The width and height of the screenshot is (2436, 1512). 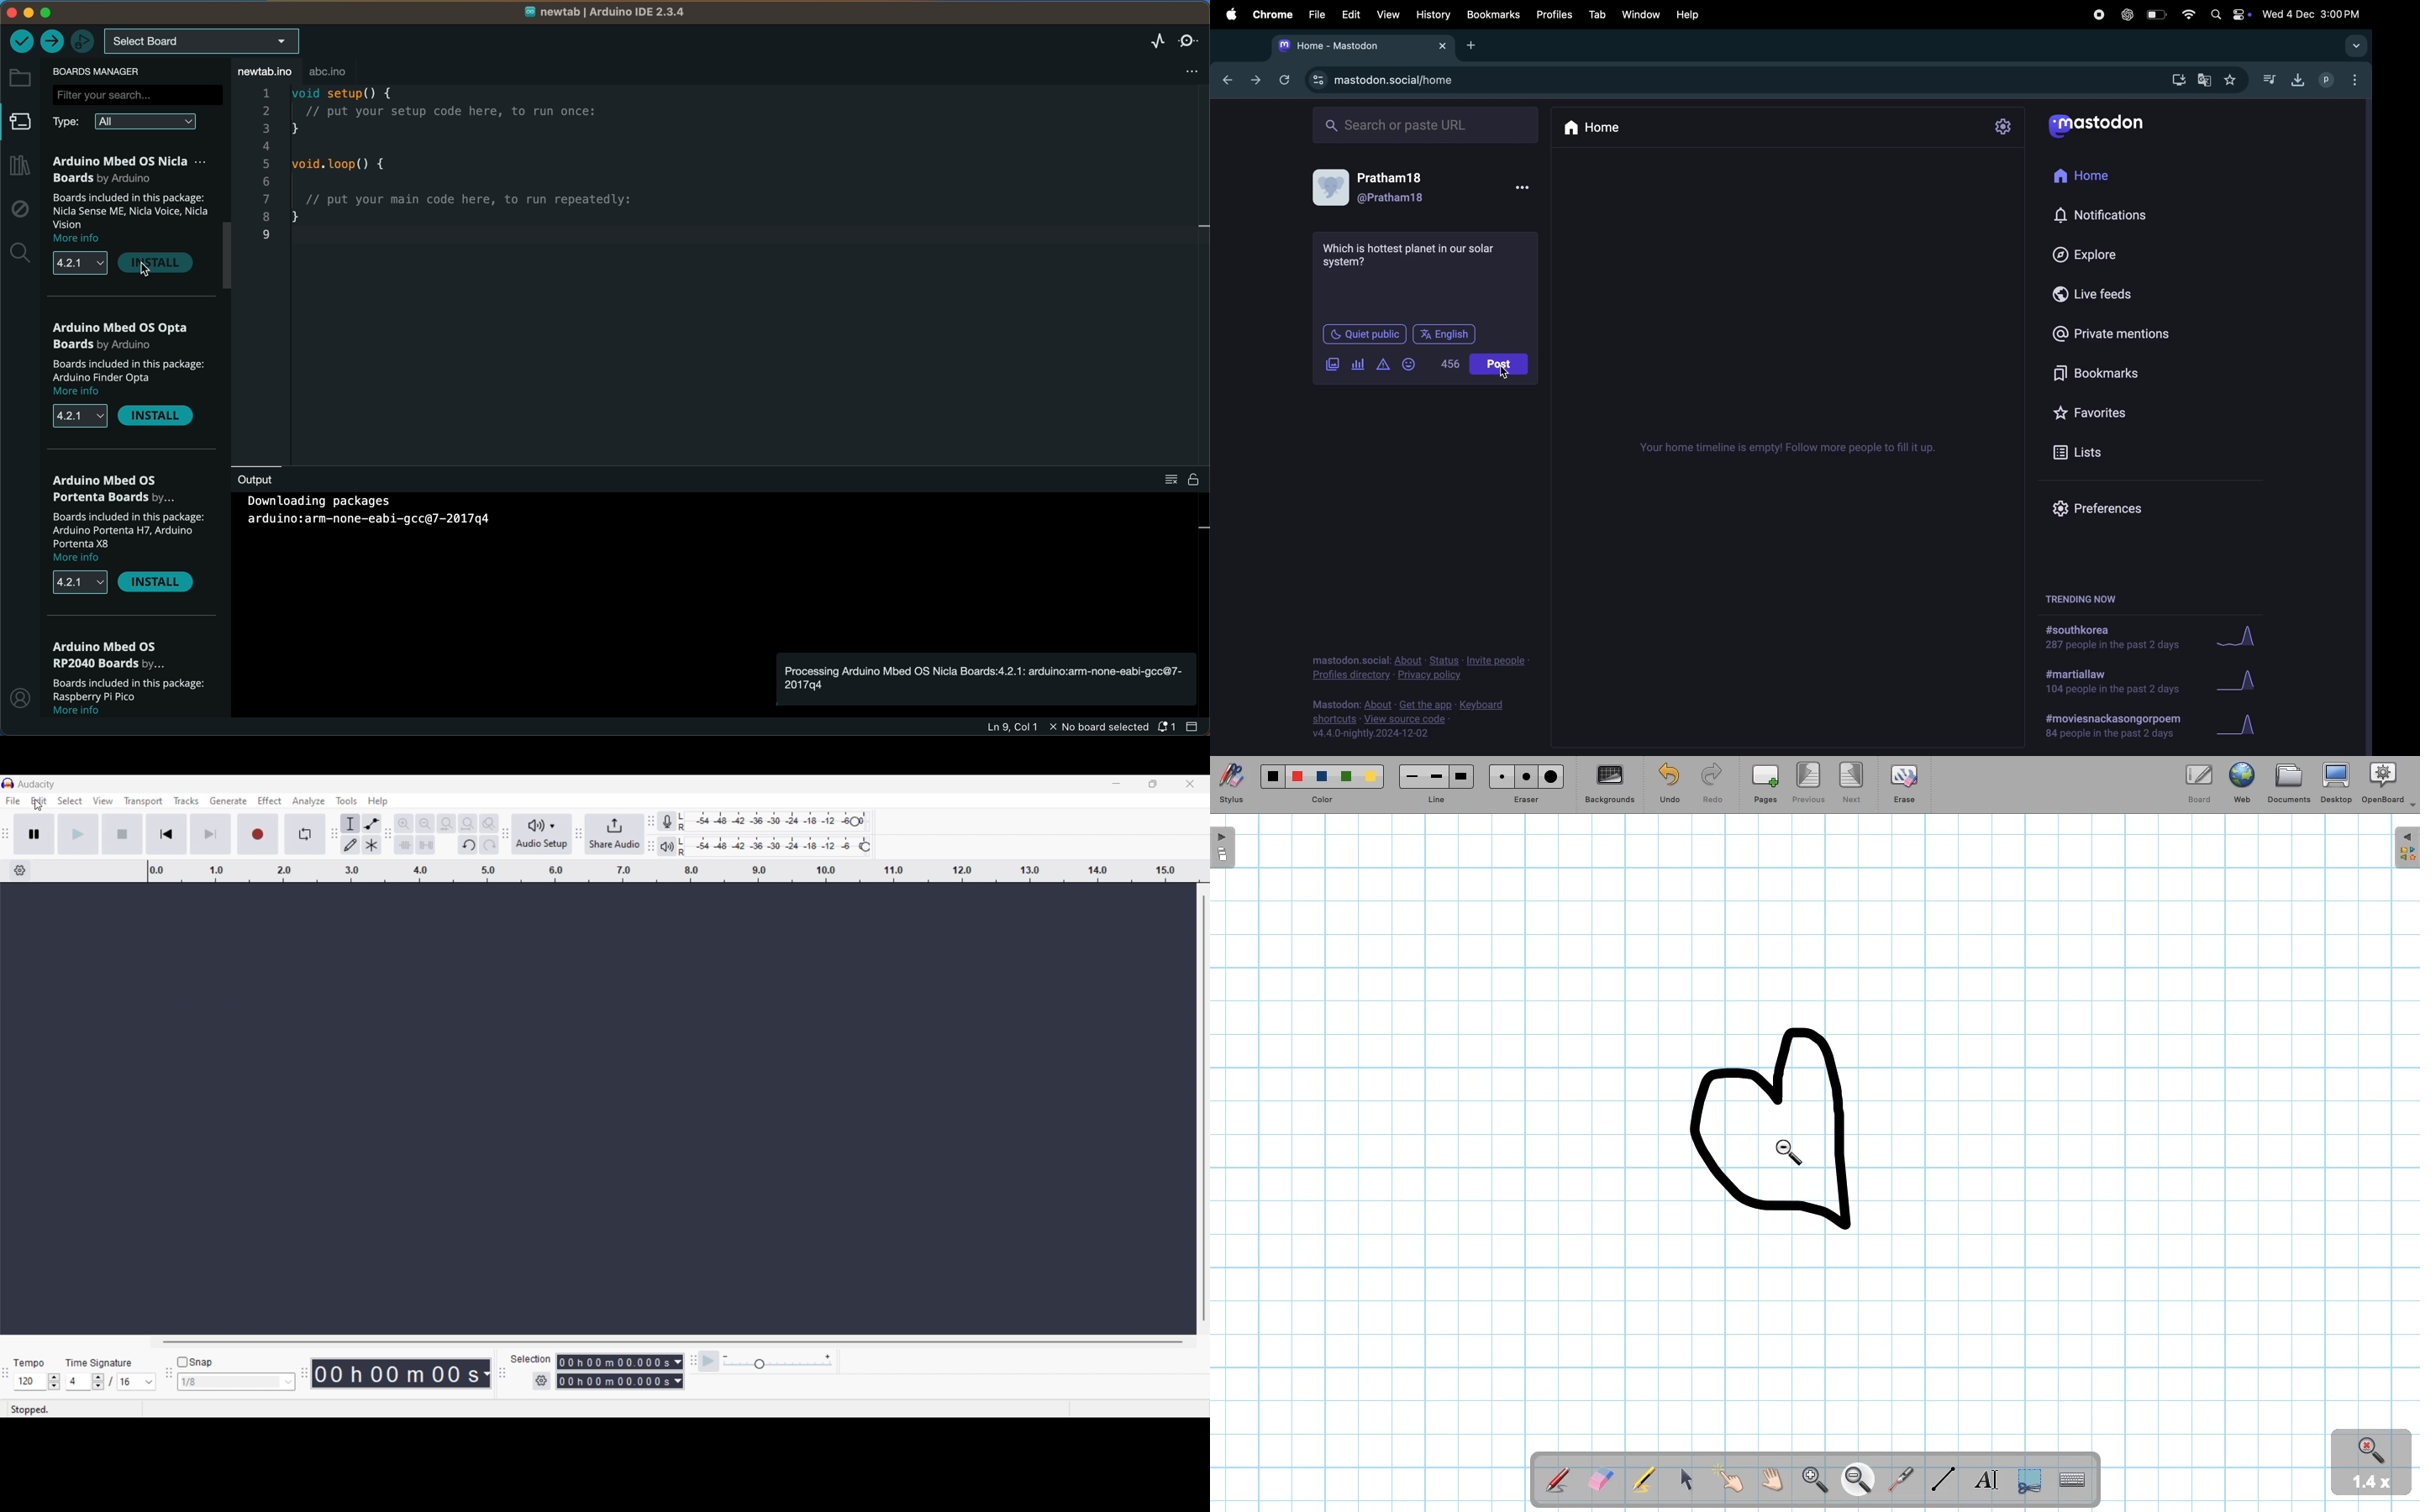 What do you see at coordinates (2099, 15) in the screenshot?
I see `record` at bounding box center [2099, 15].